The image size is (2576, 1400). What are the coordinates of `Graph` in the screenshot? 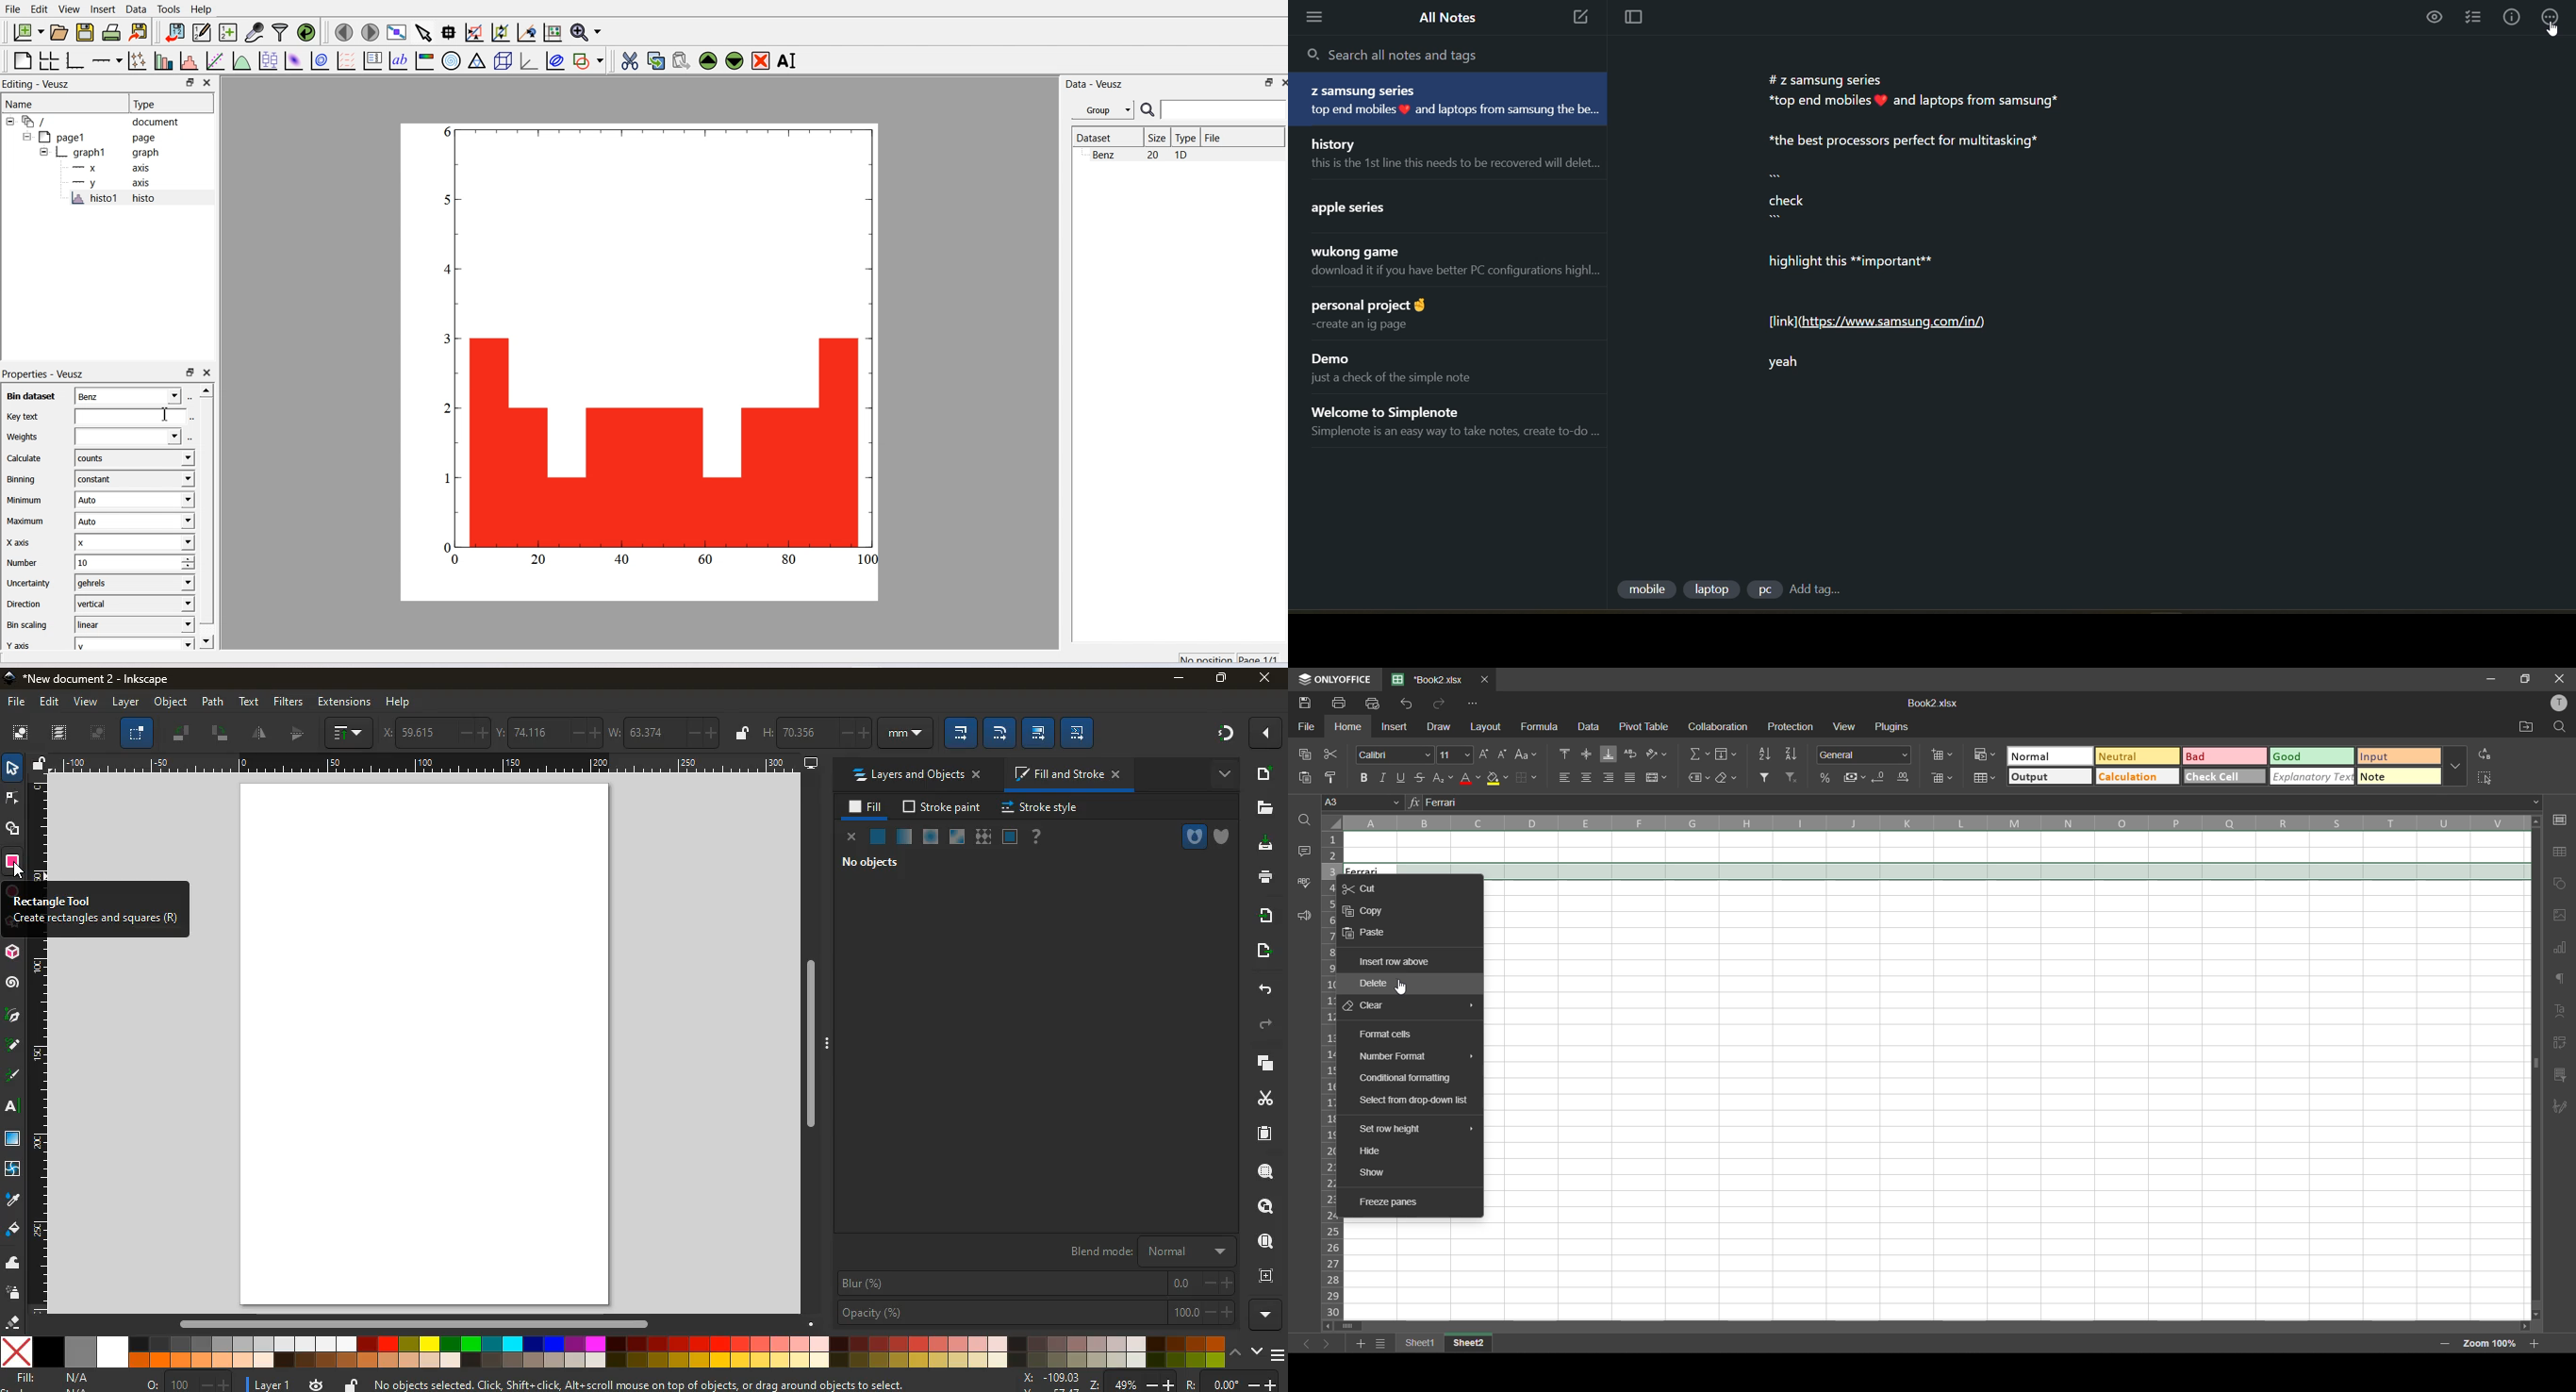 It's located at (109, 152).